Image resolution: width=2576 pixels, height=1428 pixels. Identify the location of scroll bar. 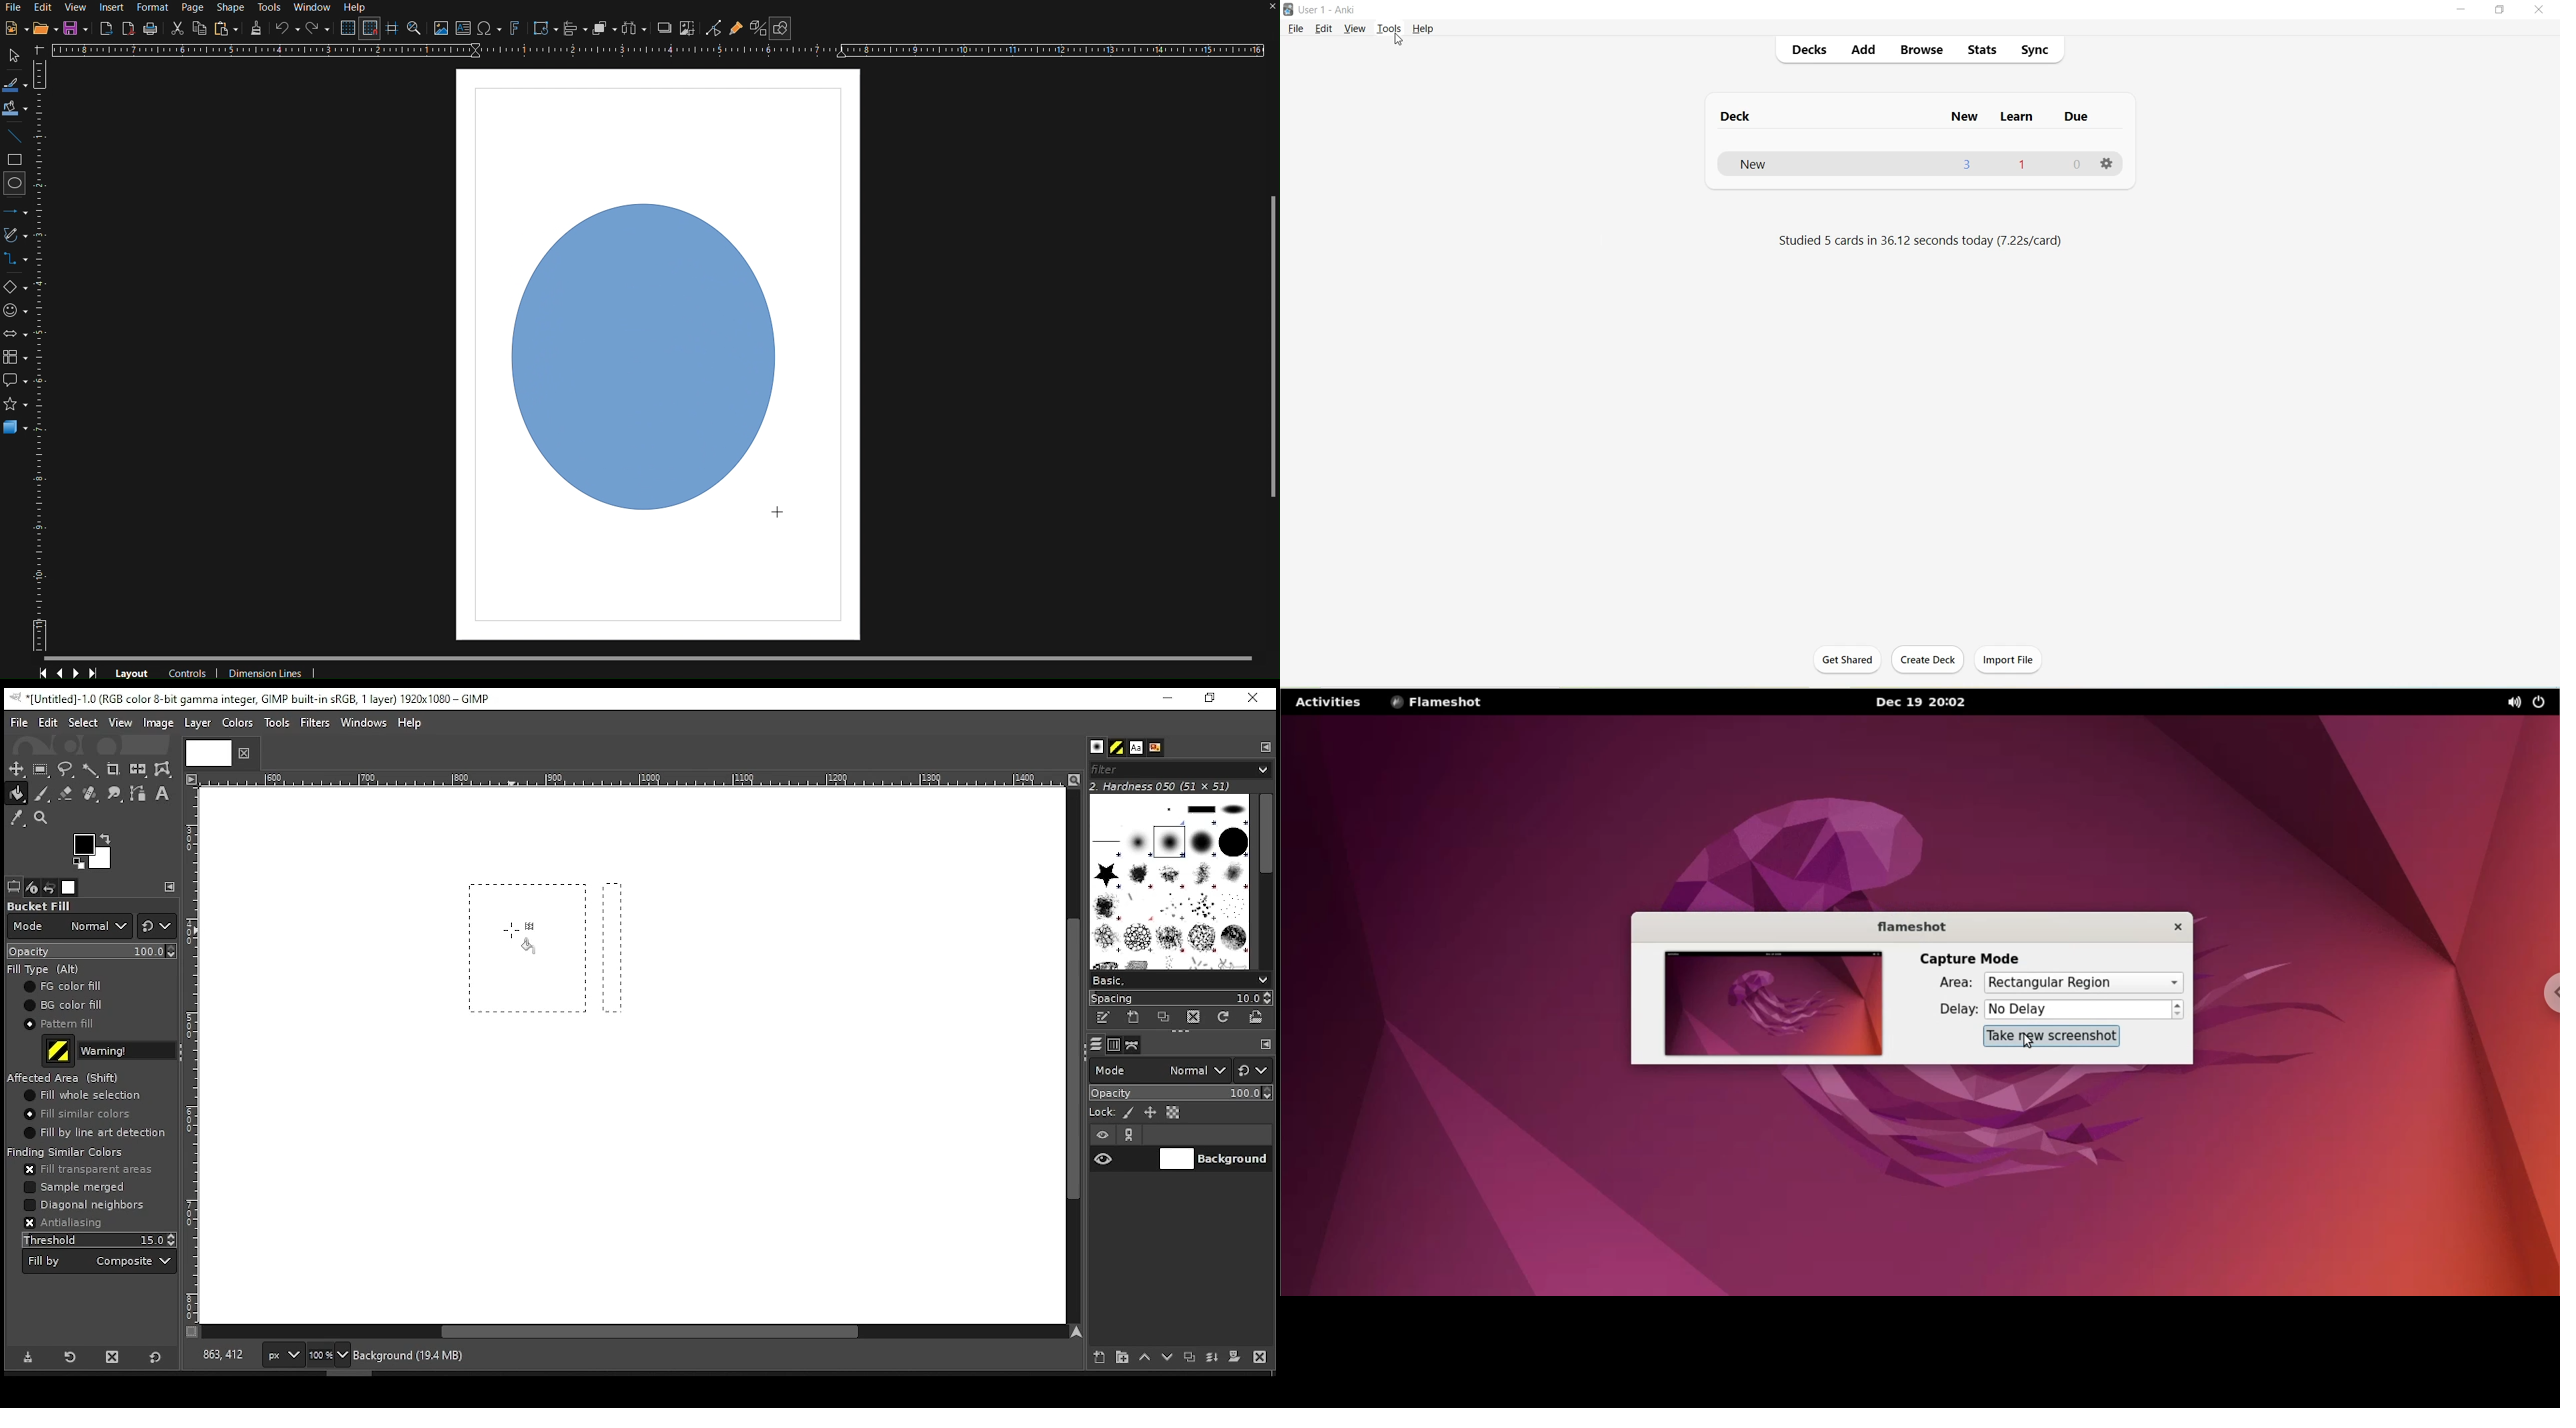
(1265, 880).